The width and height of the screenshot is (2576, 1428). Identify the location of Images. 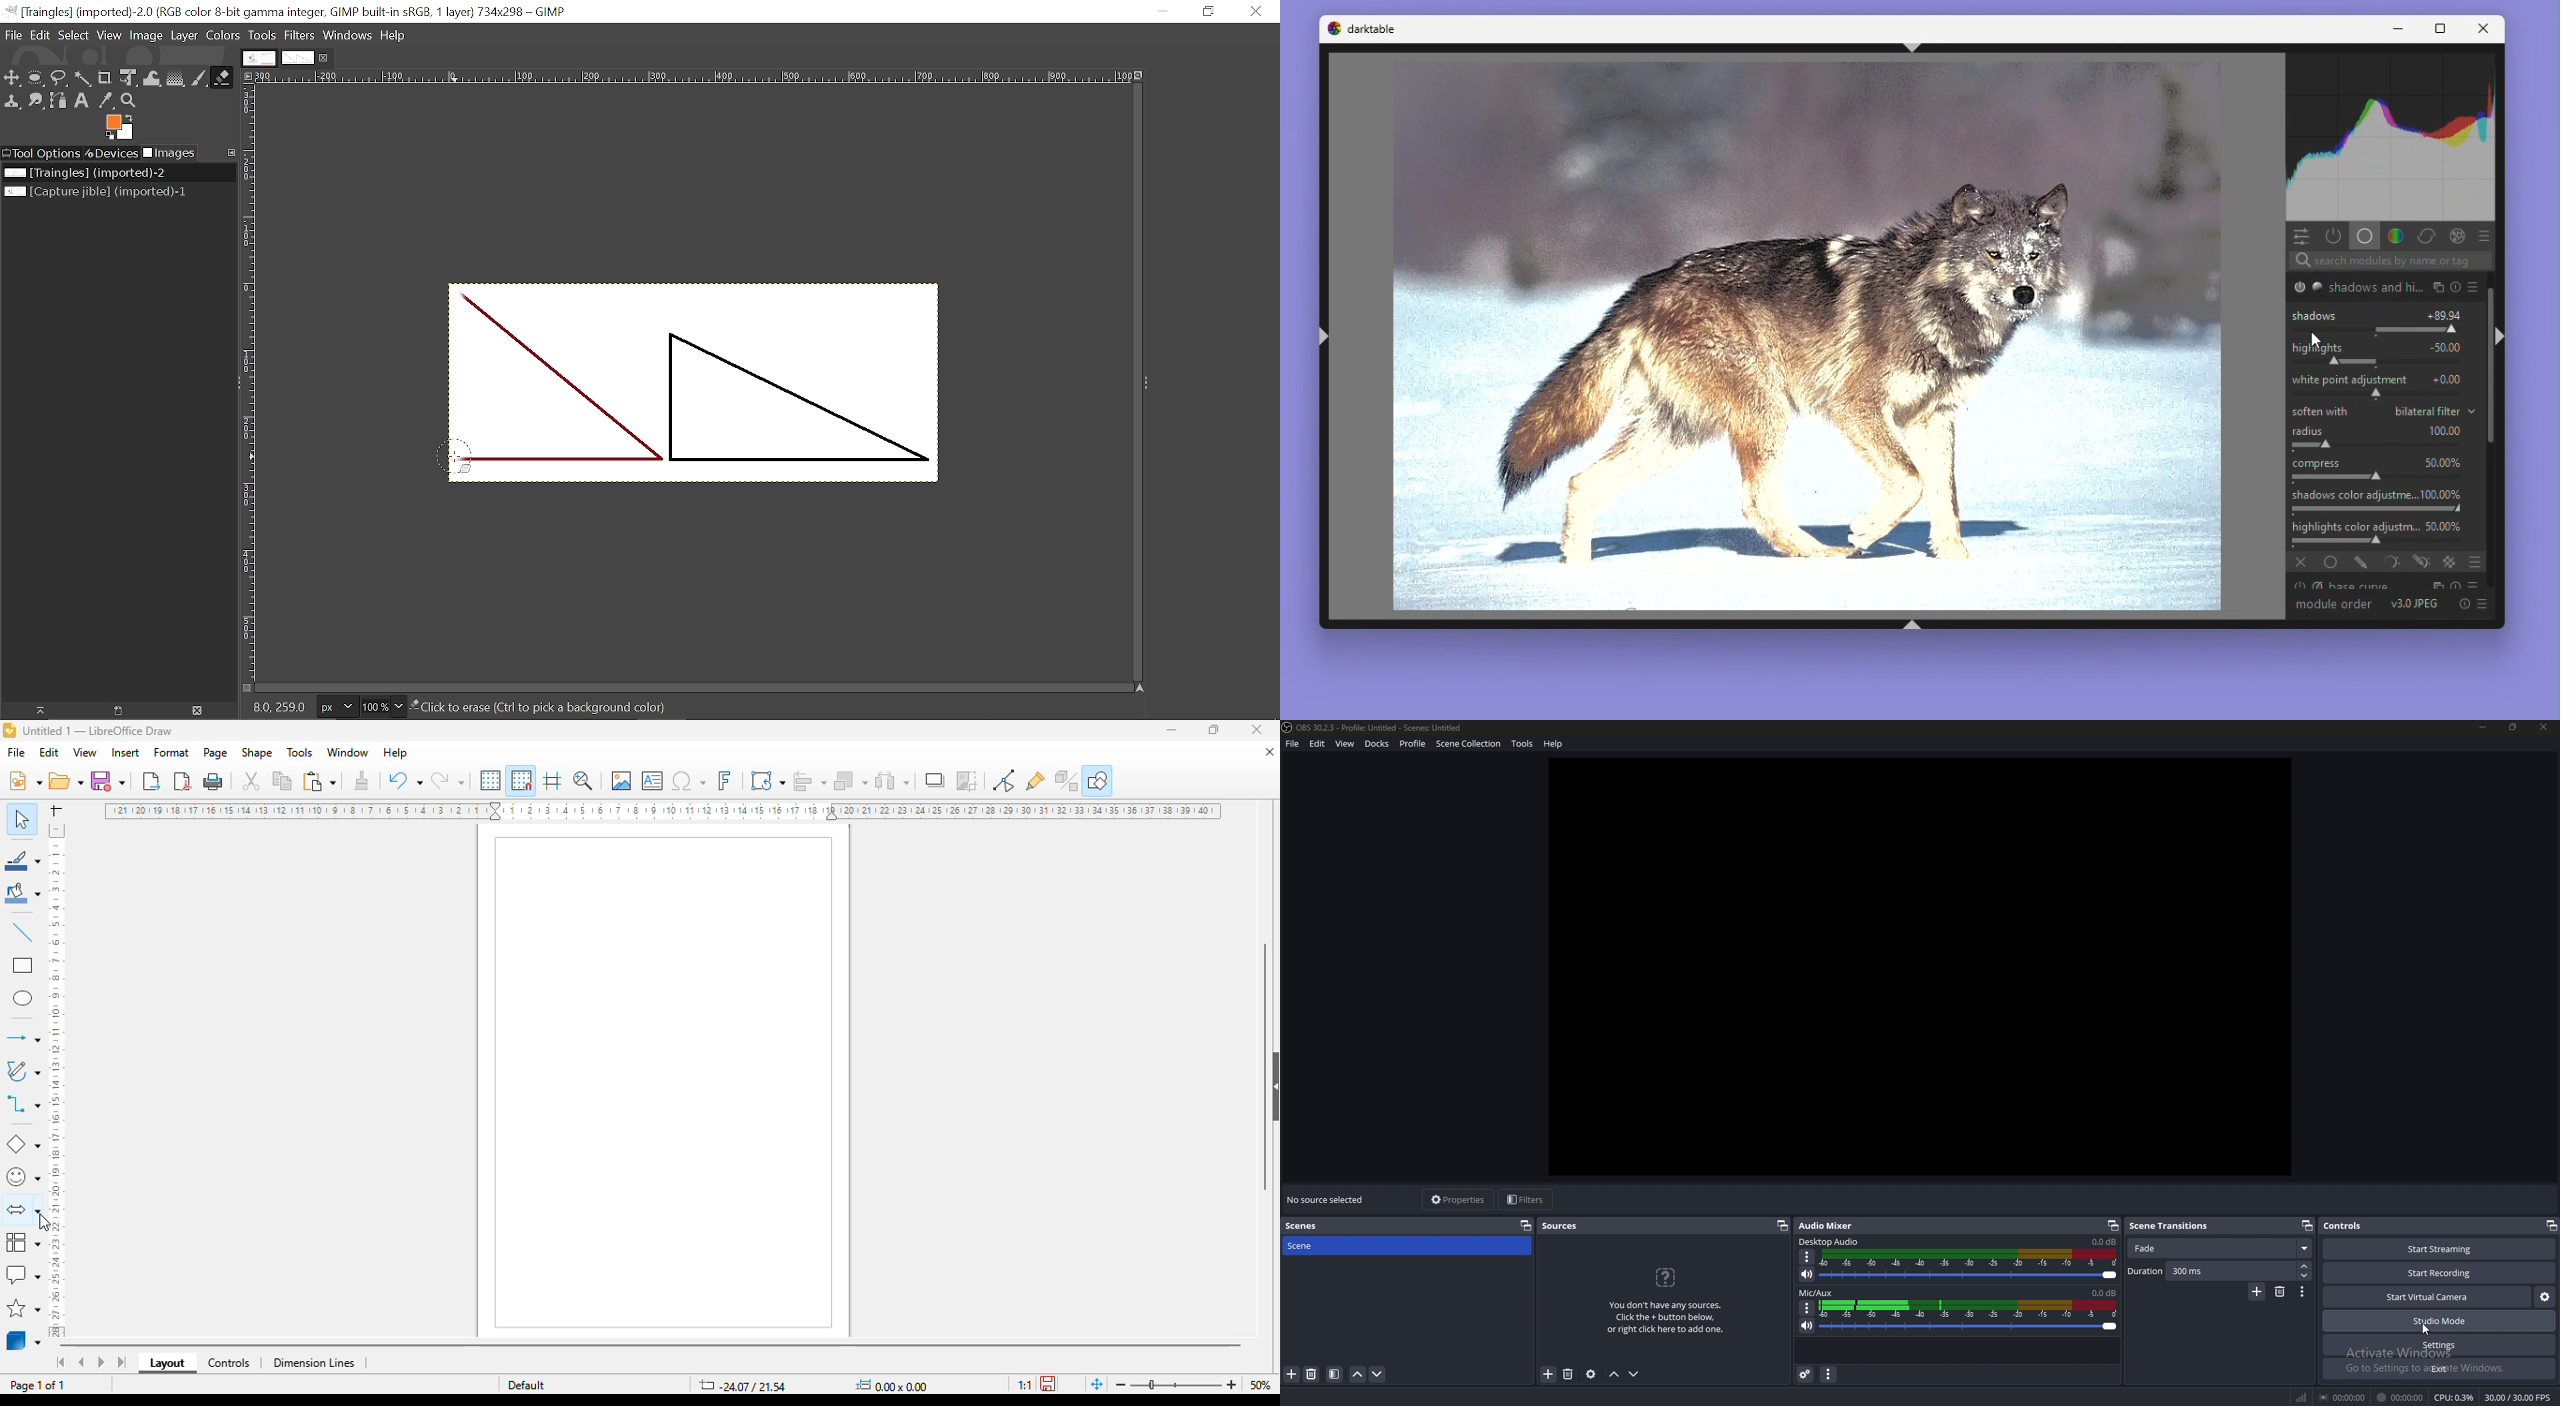
(169, 153).